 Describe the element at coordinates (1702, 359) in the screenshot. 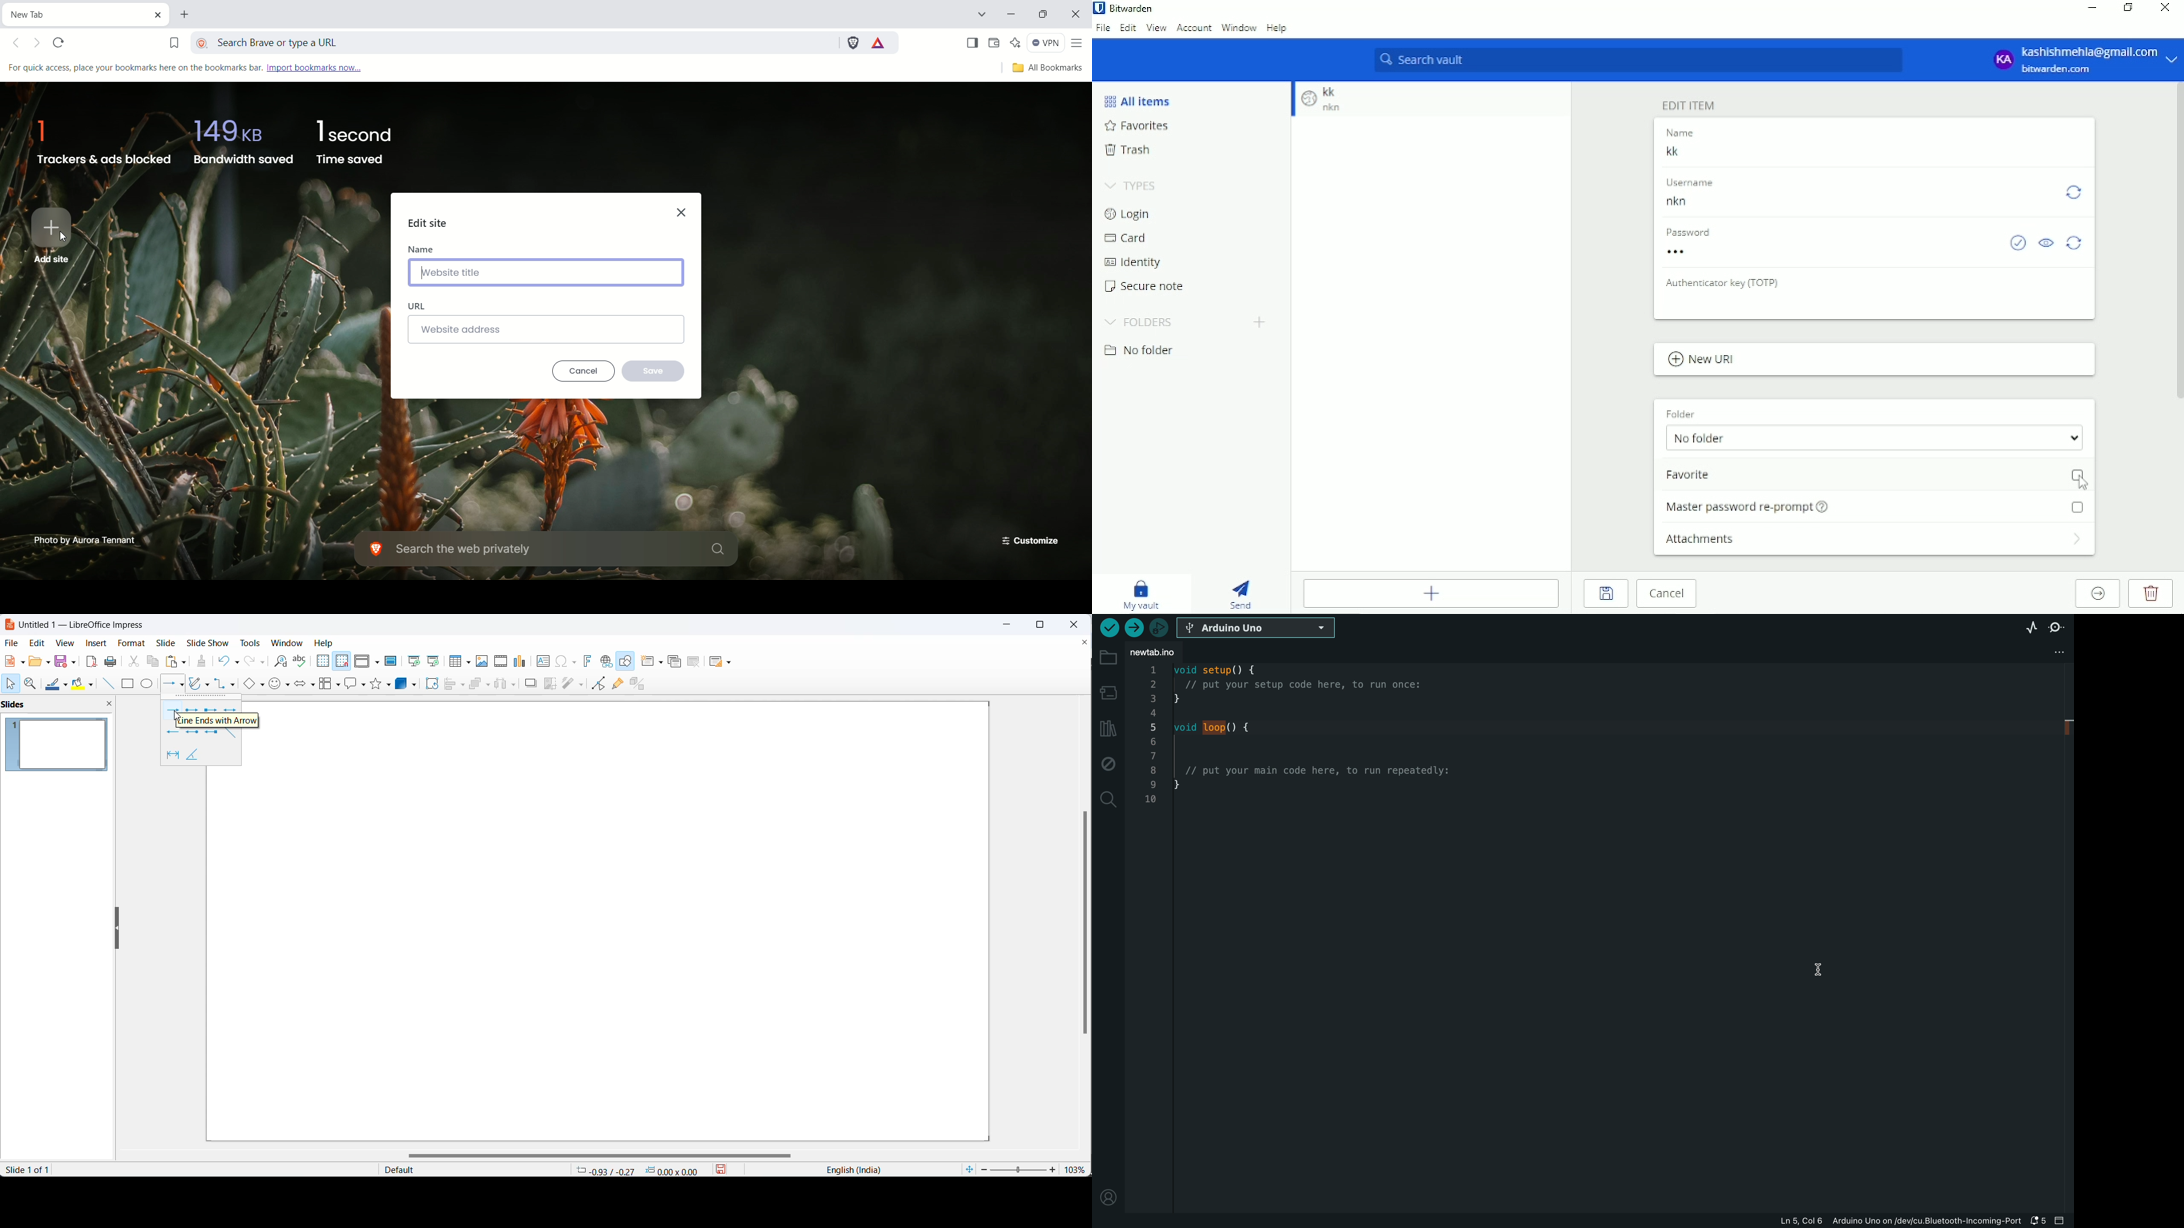

I see `New URL` at that location.